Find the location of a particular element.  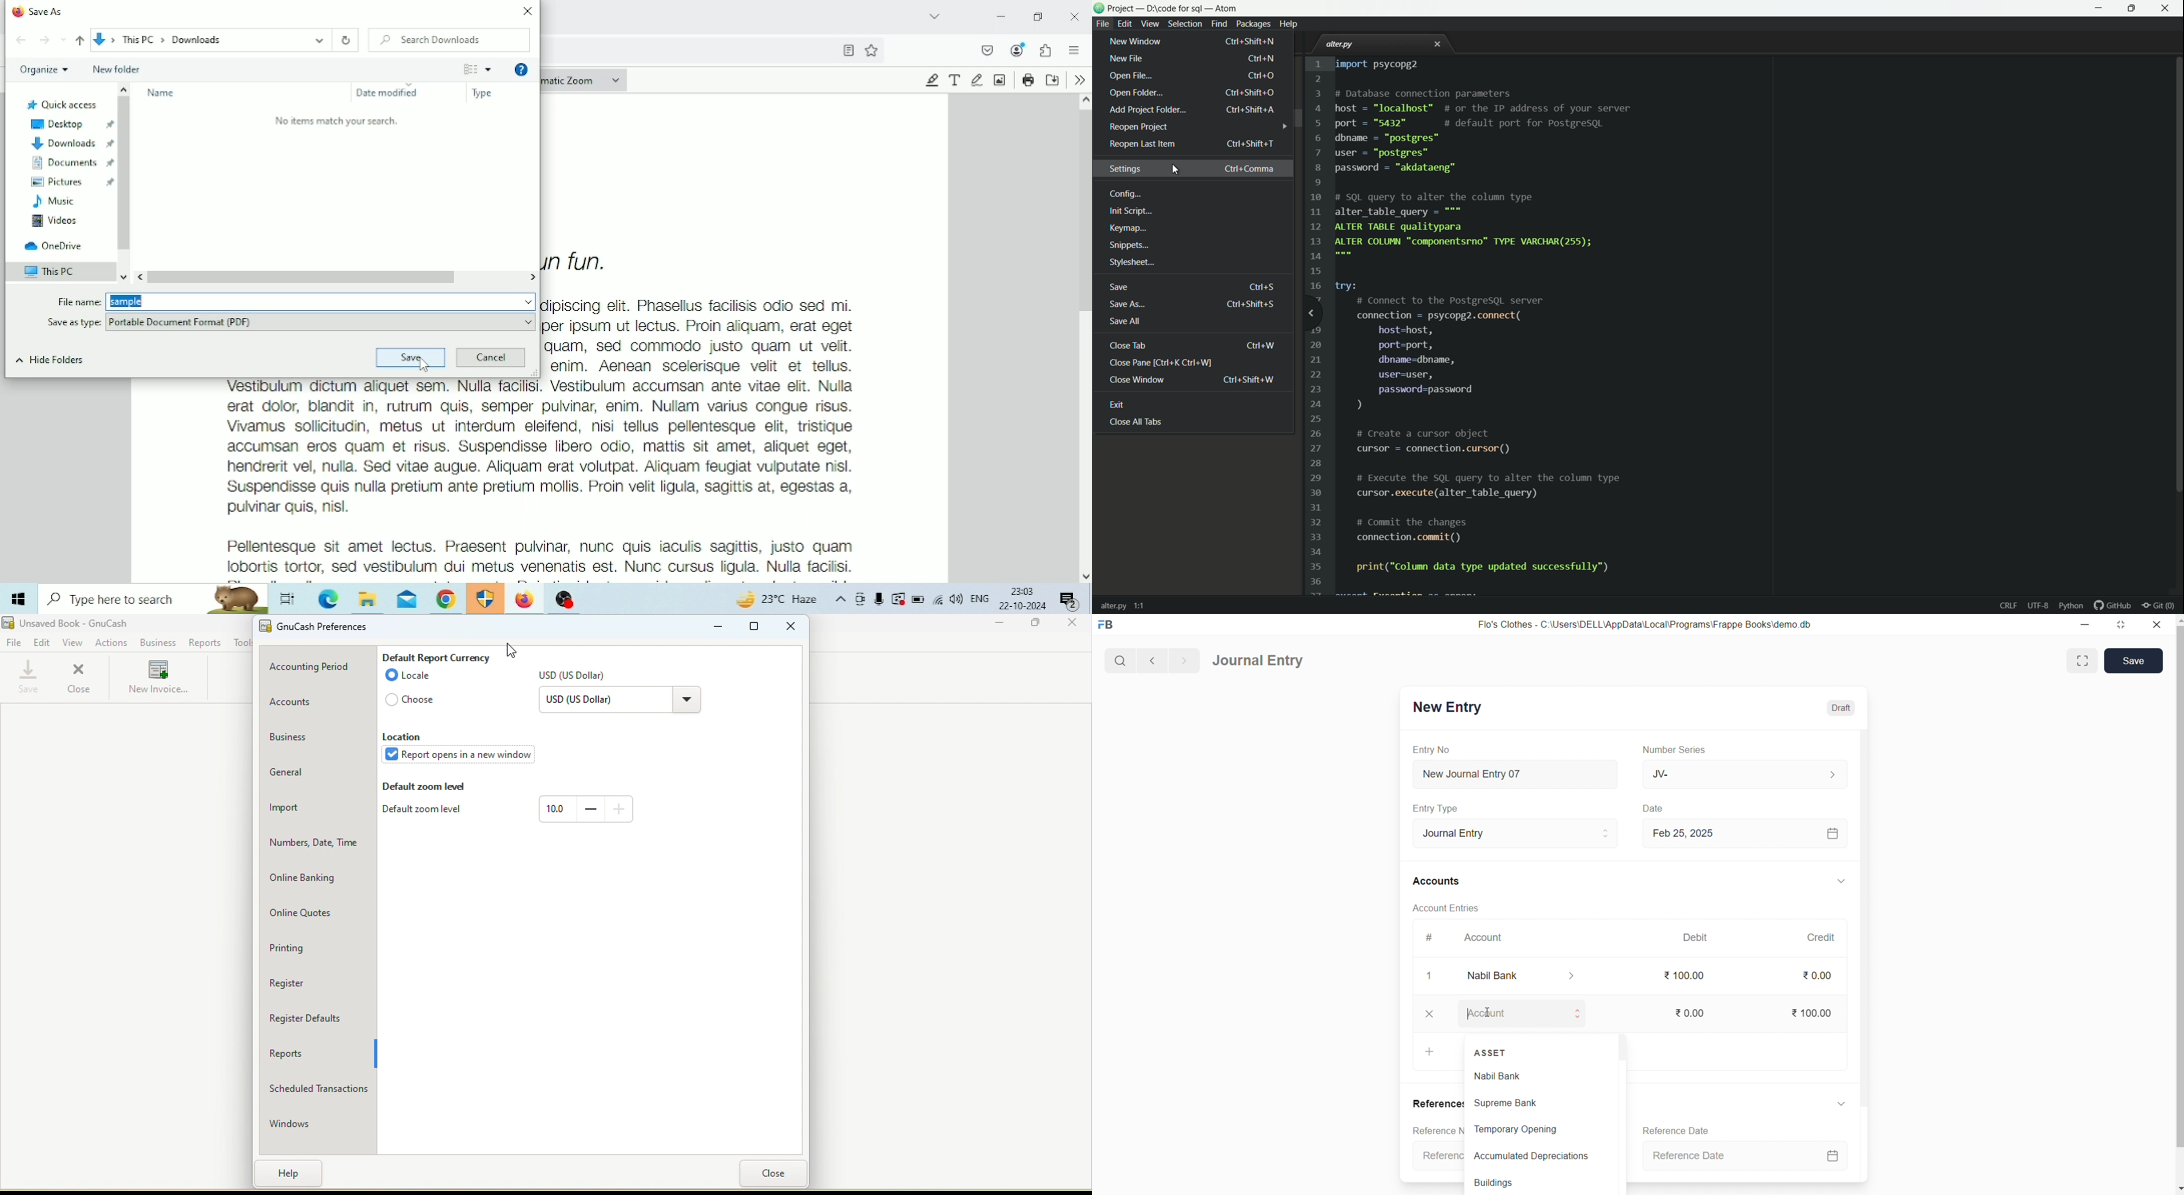

edit menu is located at coordinates (1125, 23).